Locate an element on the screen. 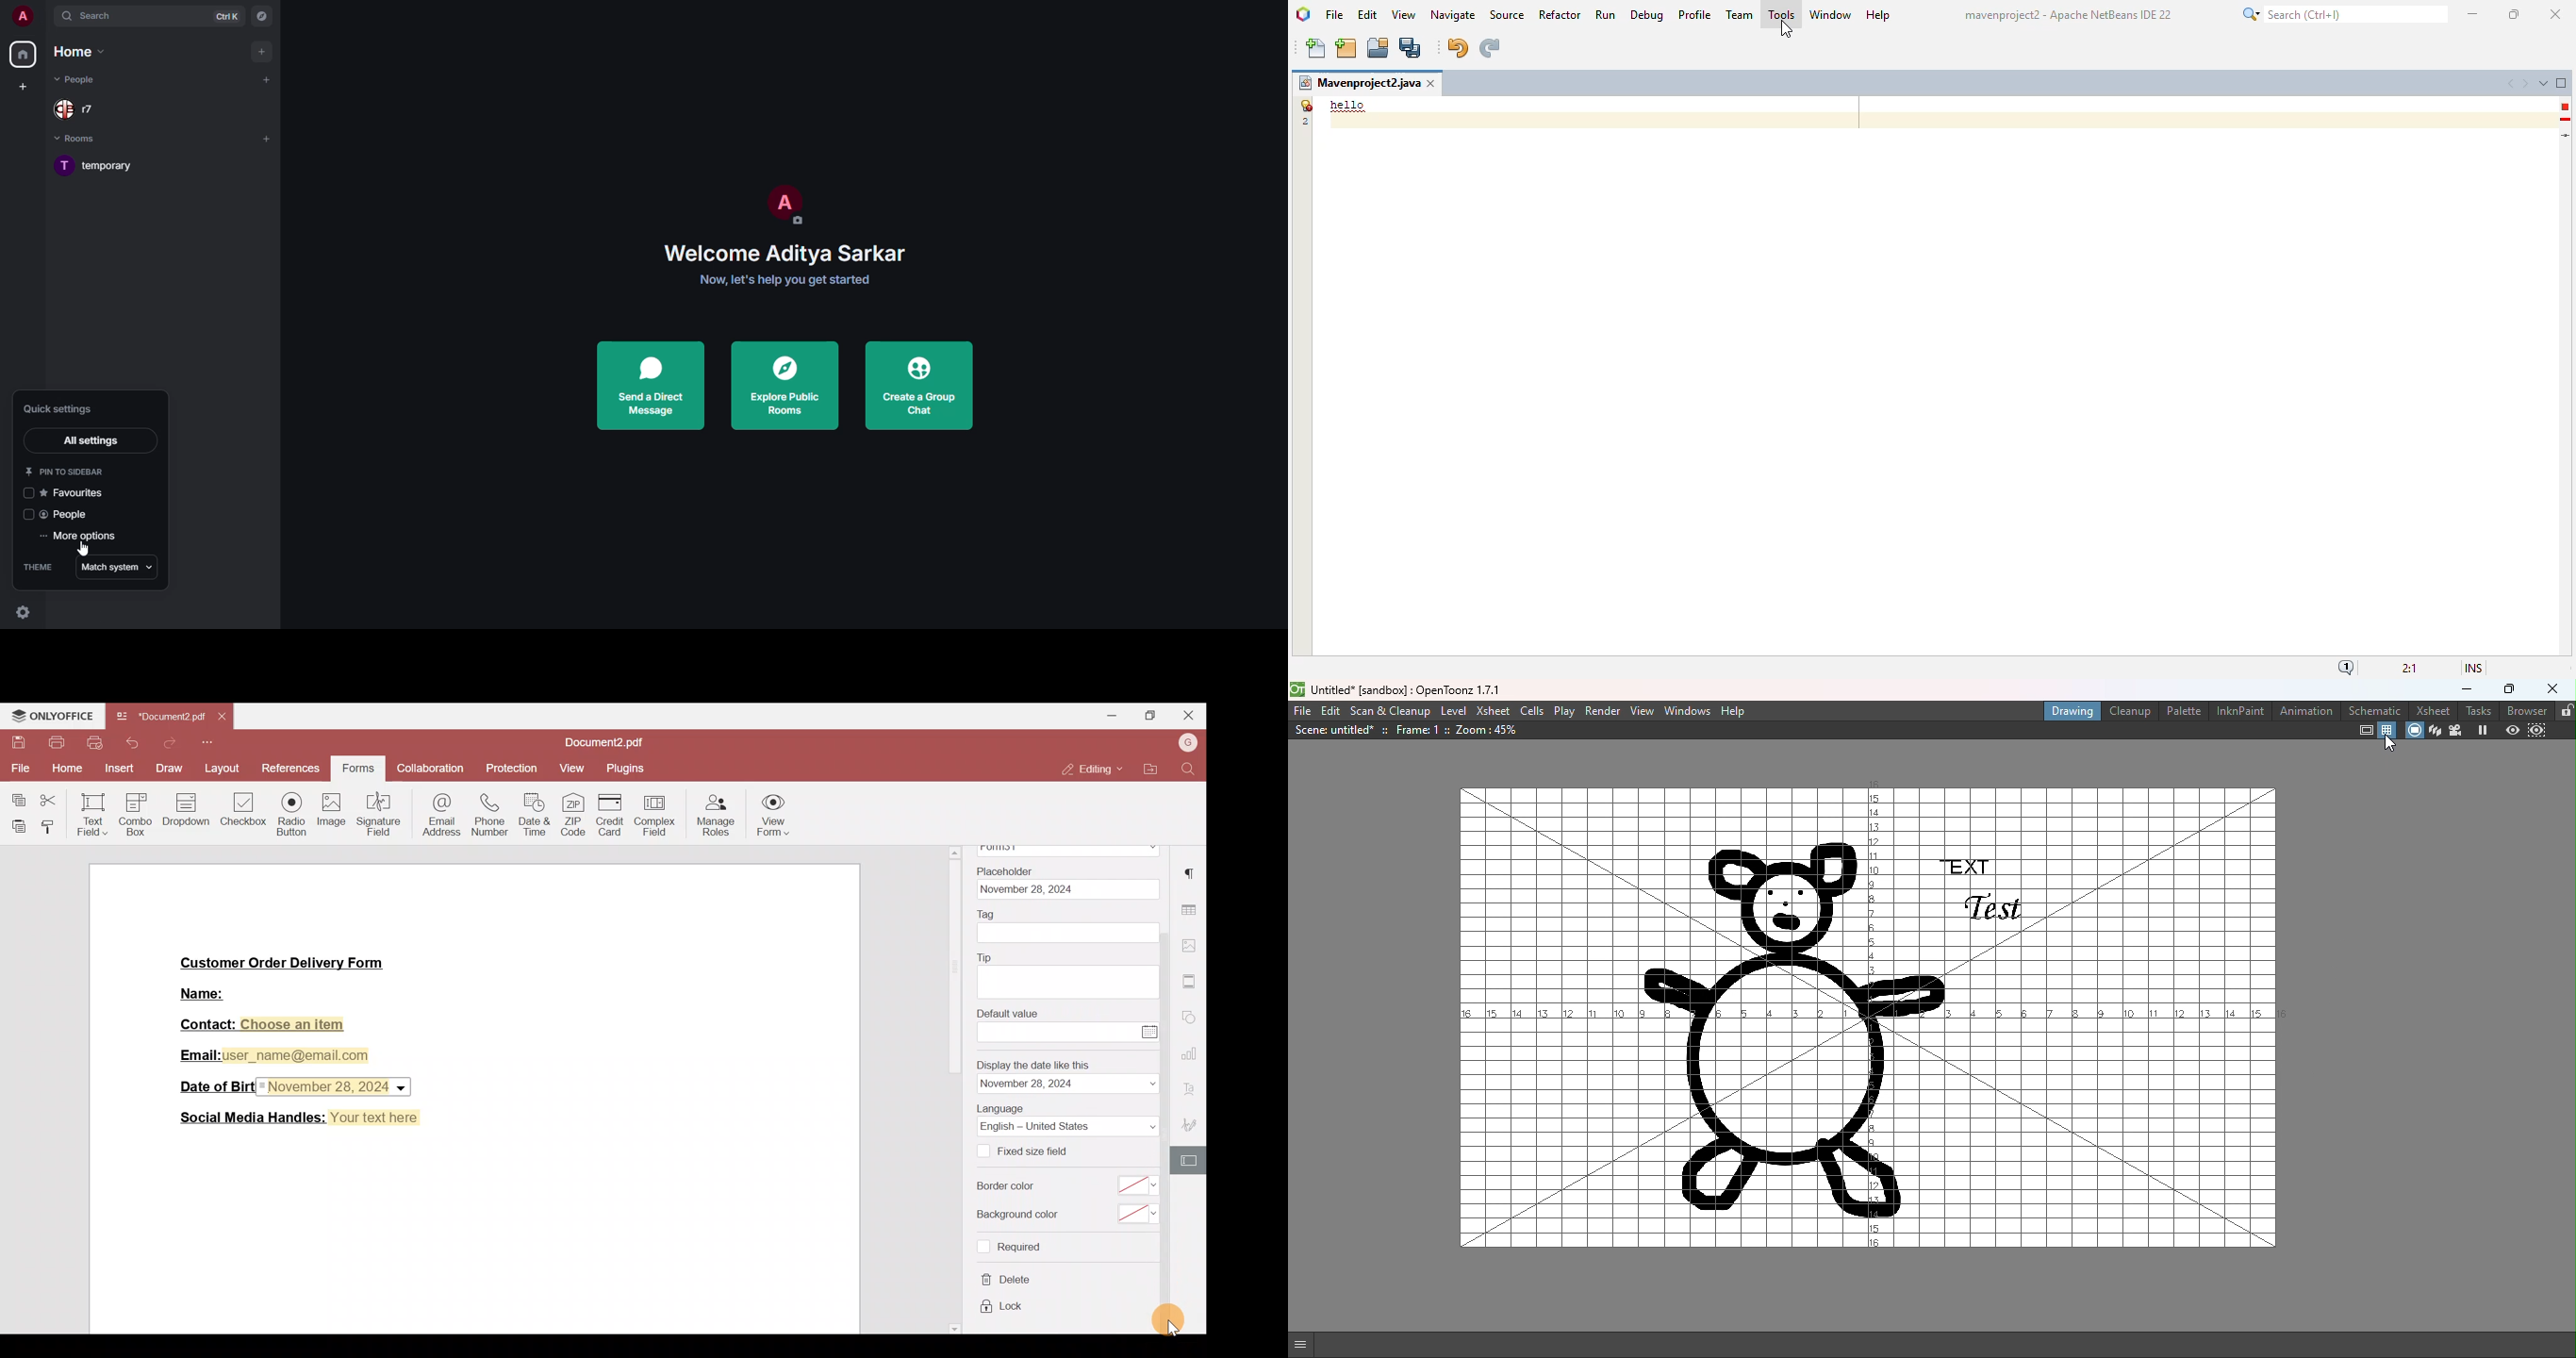 This screenshot has width=2576, height=1372. Open file location is located at coordinates (1151, 770).